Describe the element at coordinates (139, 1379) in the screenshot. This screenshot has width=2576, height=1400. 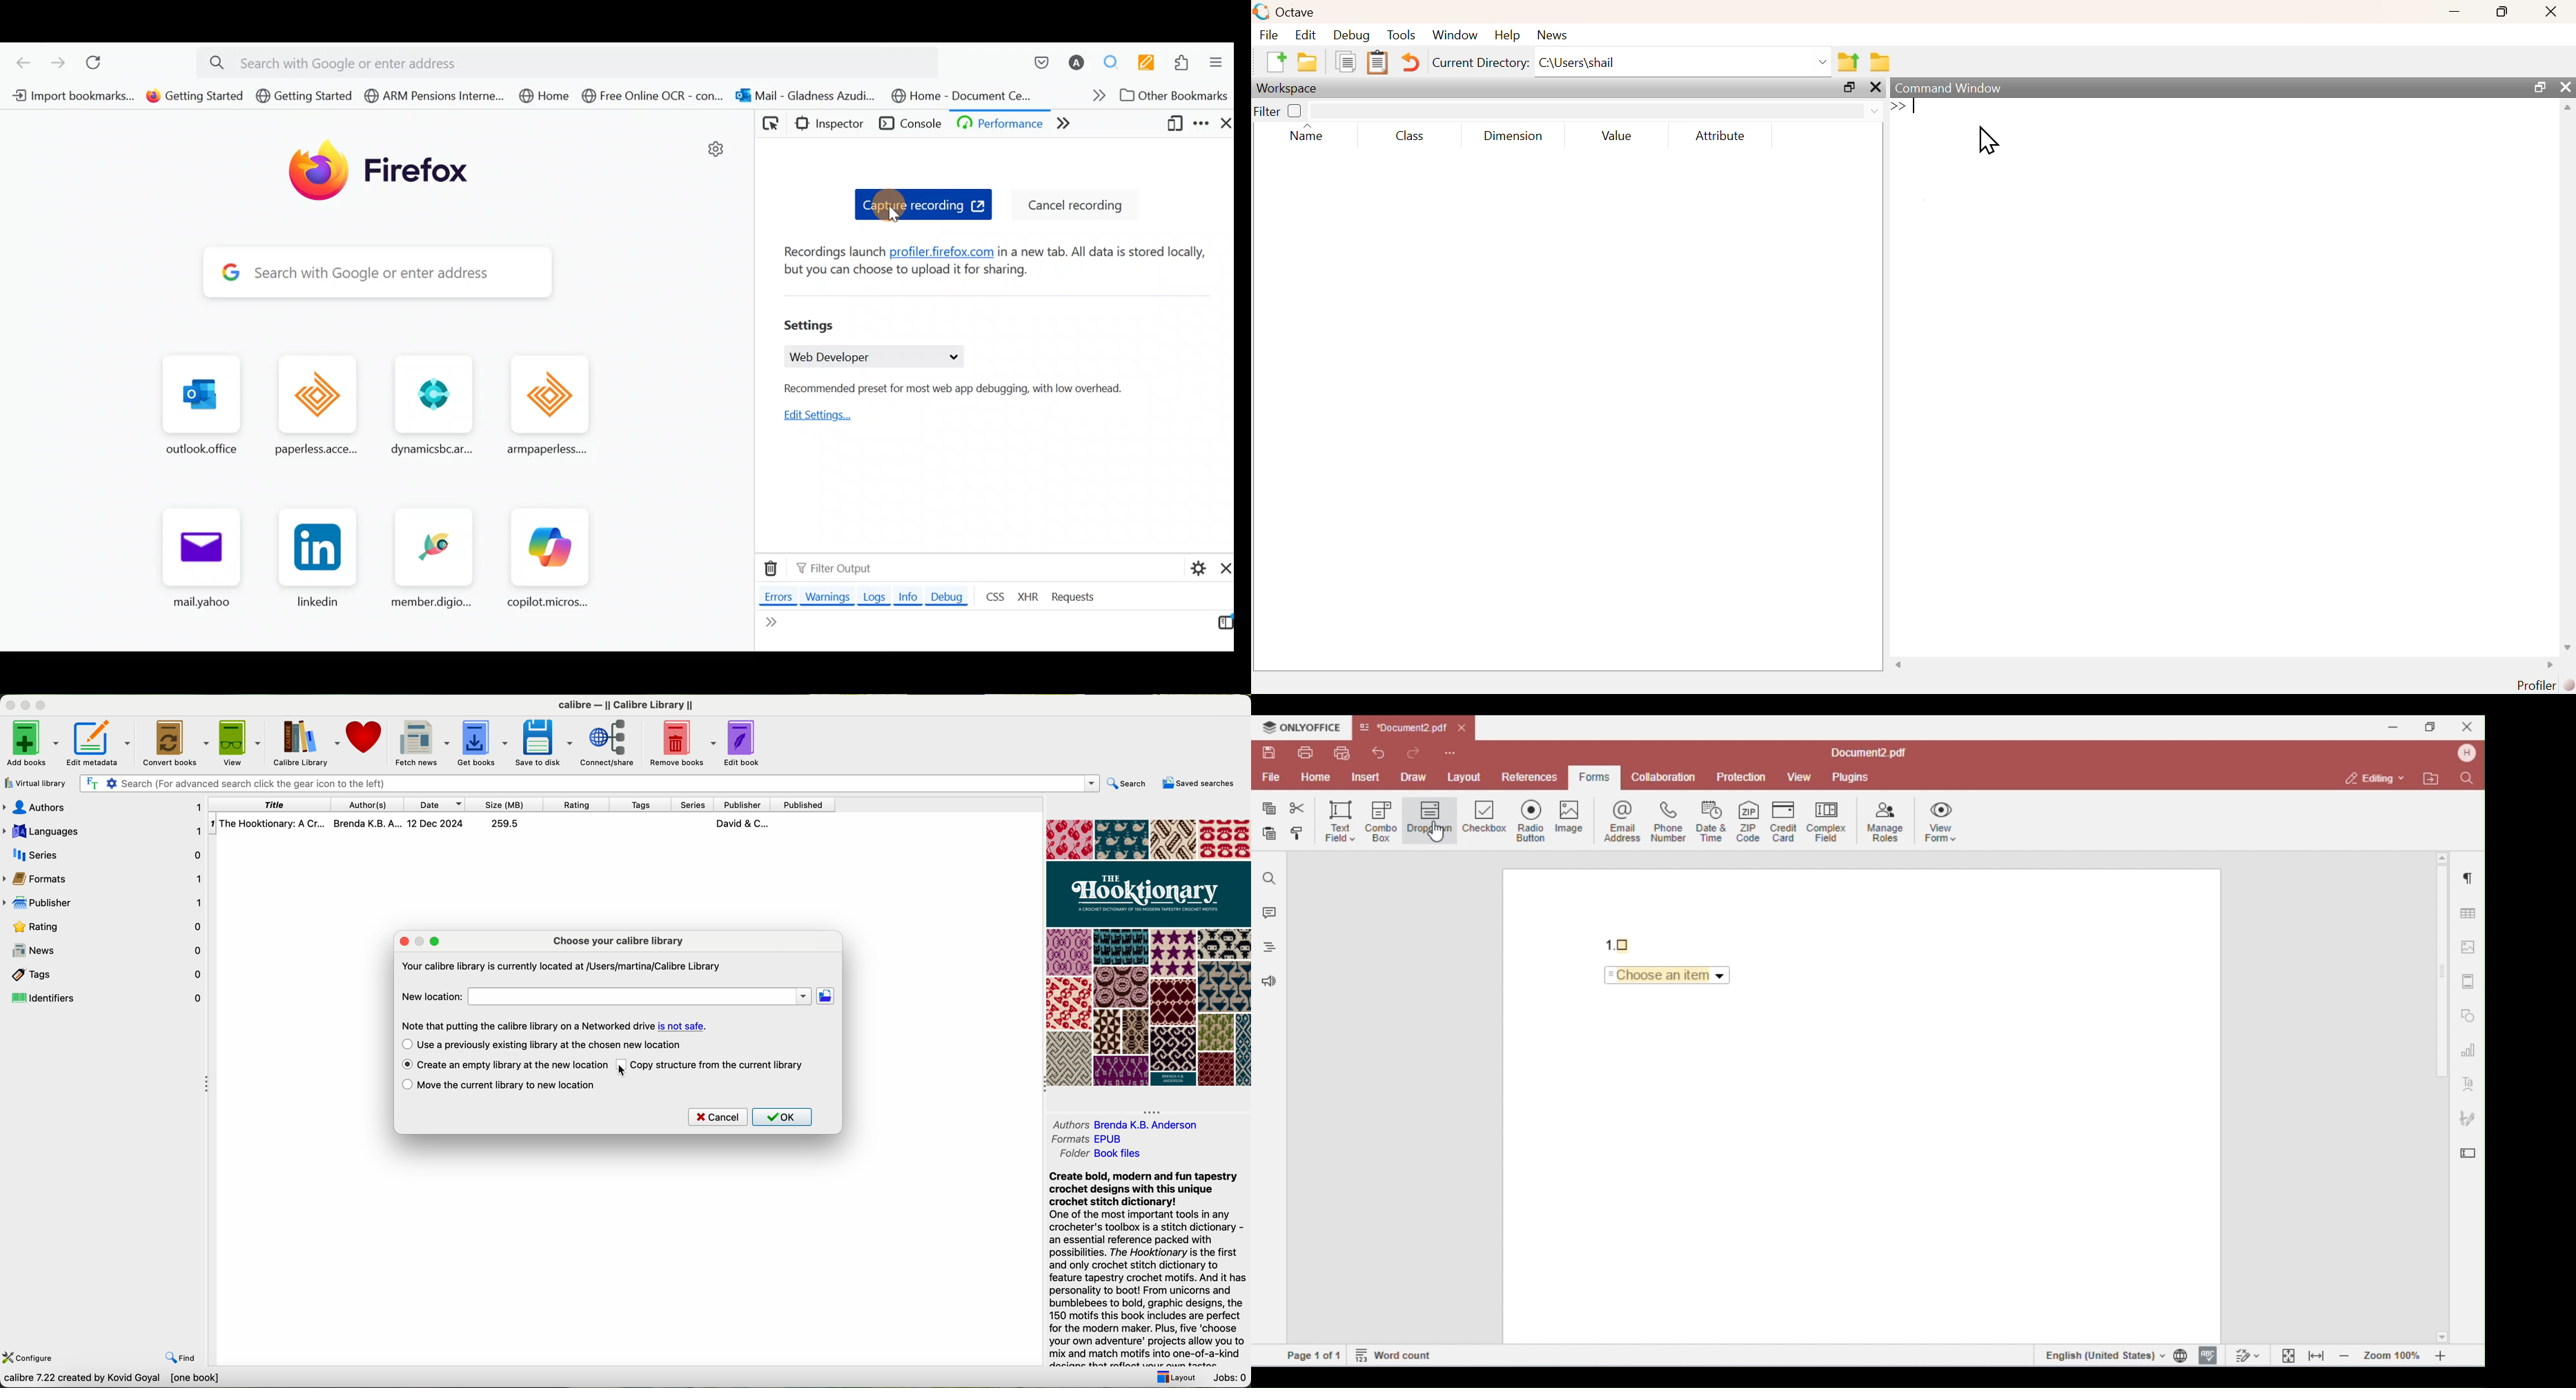
I see `calibre 7.22 created by Kavid Goyal [one book]` at that location.